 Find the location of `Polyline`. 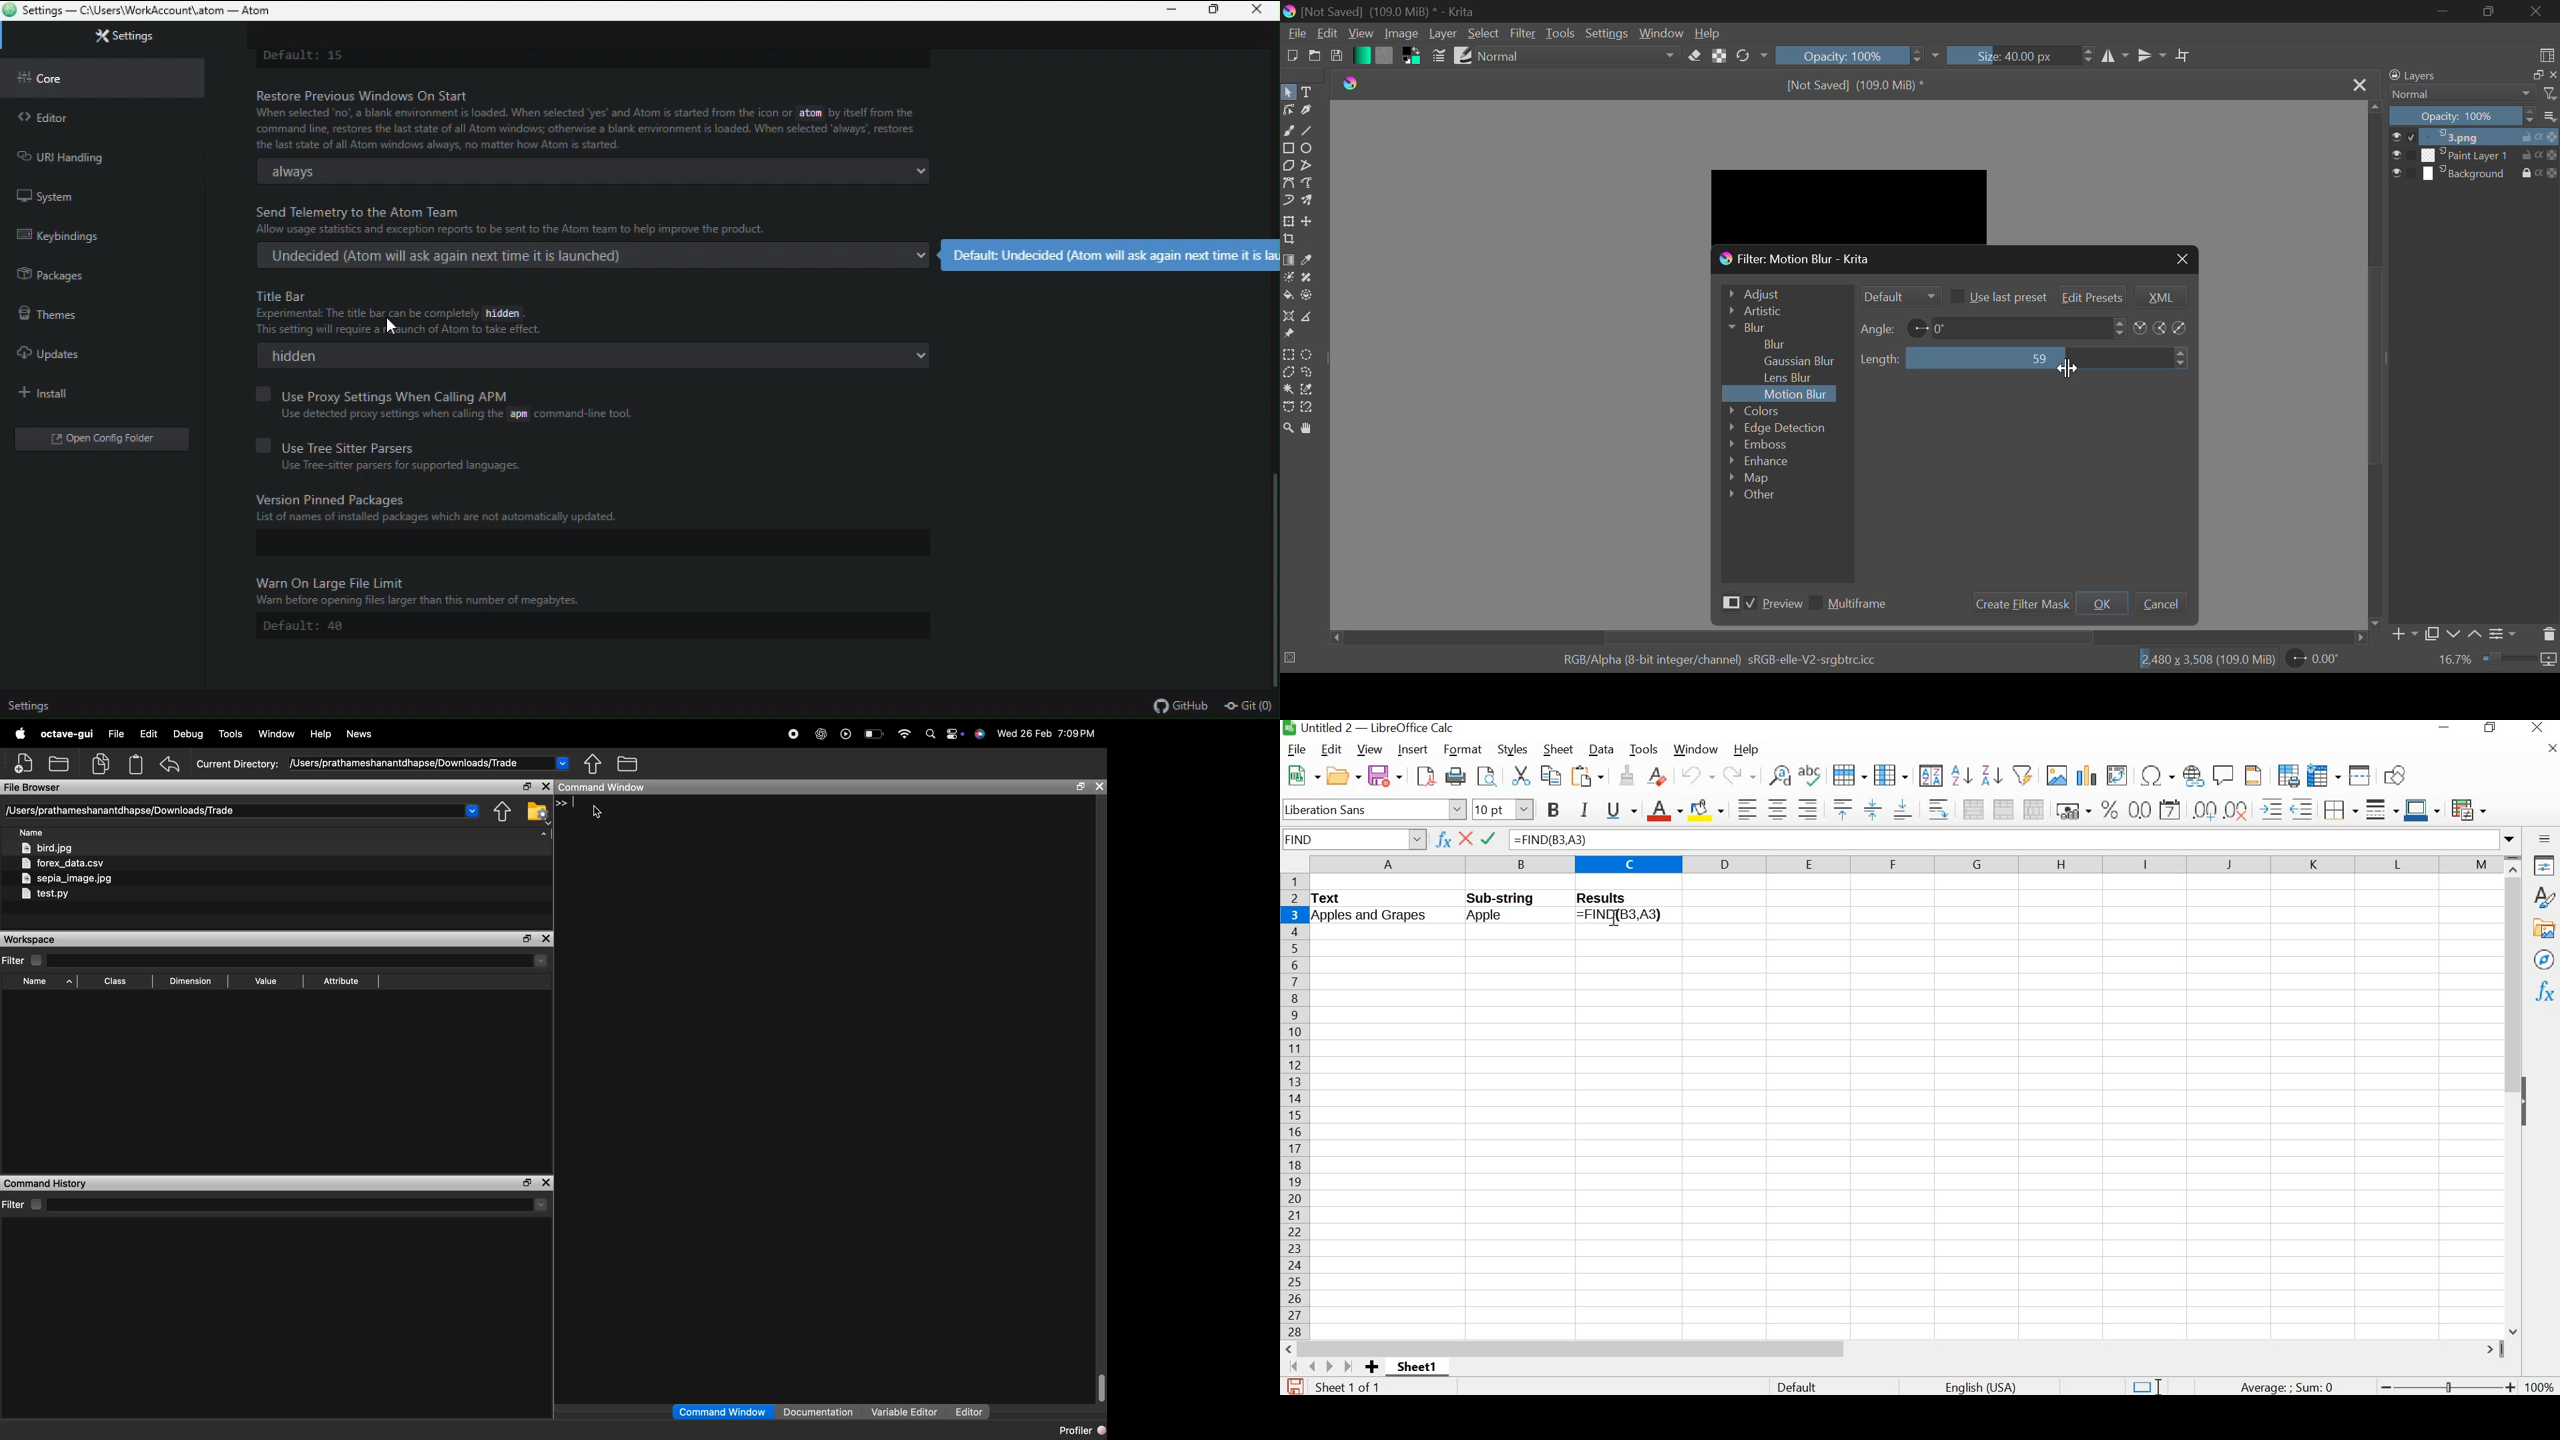

Polyline is located at coordinates (1308, 166).